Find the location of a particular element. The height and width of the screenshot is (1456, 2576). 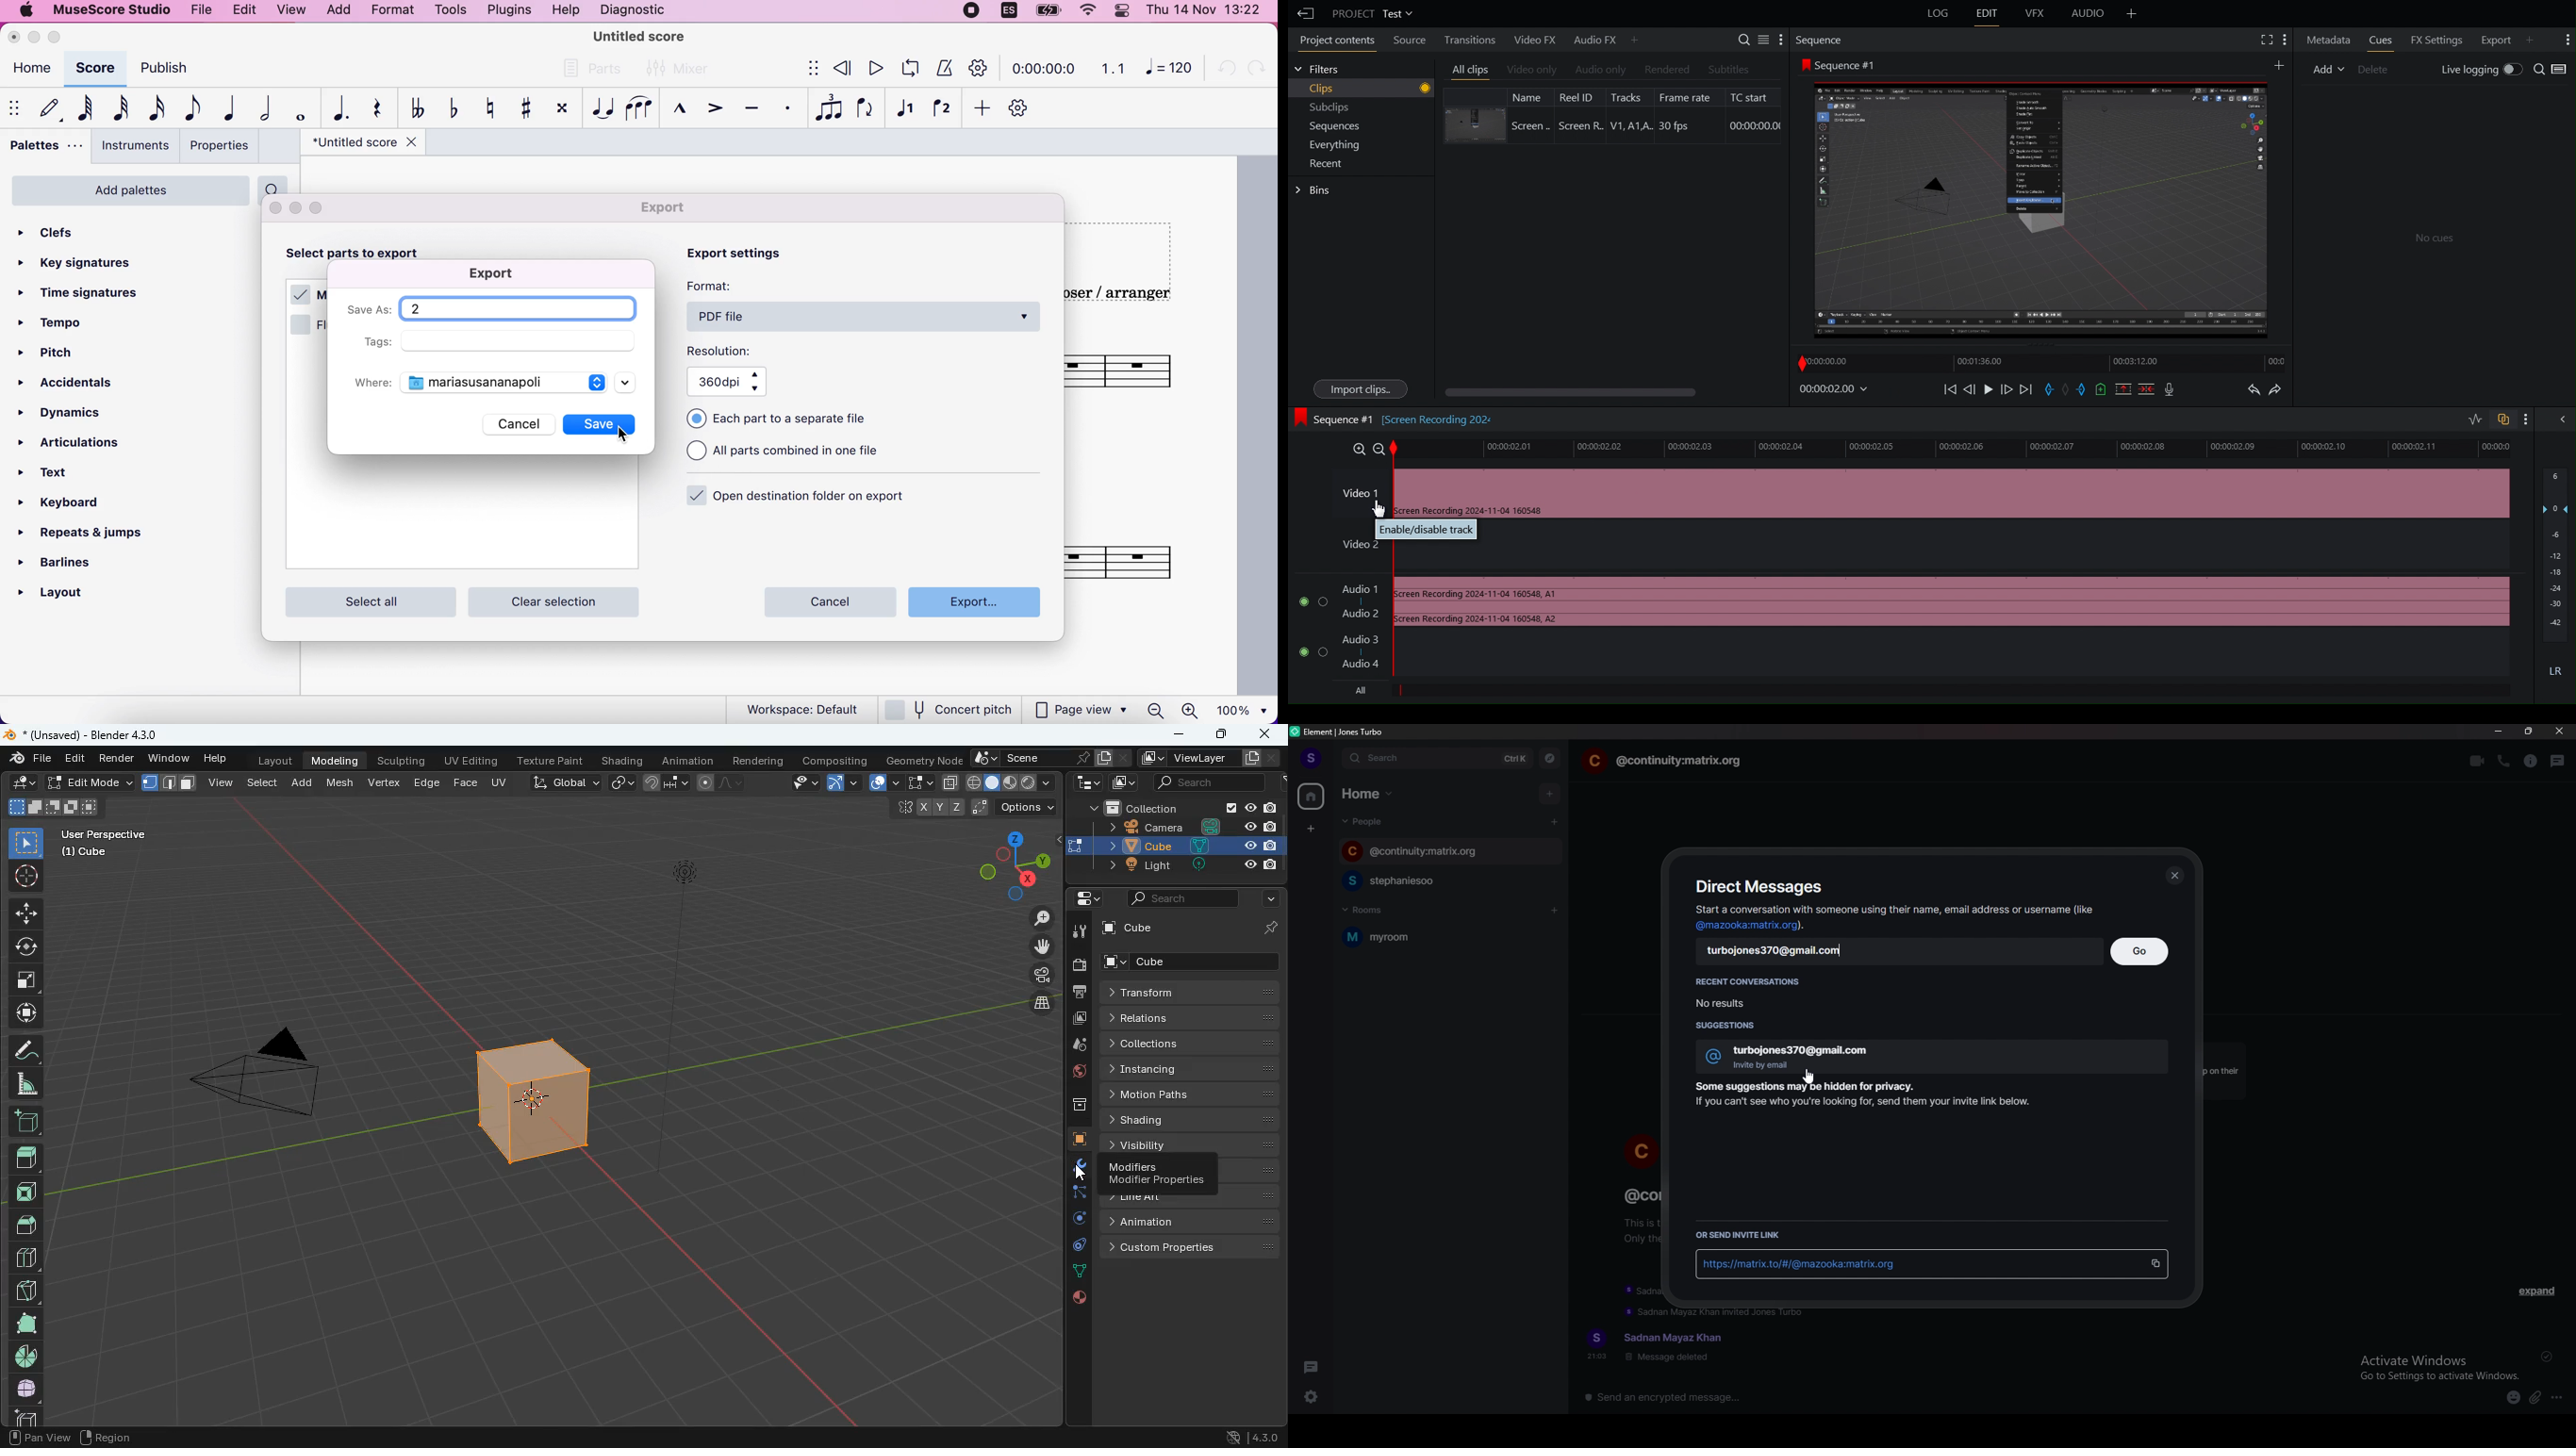

message input is located at coordinates (1865, 1397).